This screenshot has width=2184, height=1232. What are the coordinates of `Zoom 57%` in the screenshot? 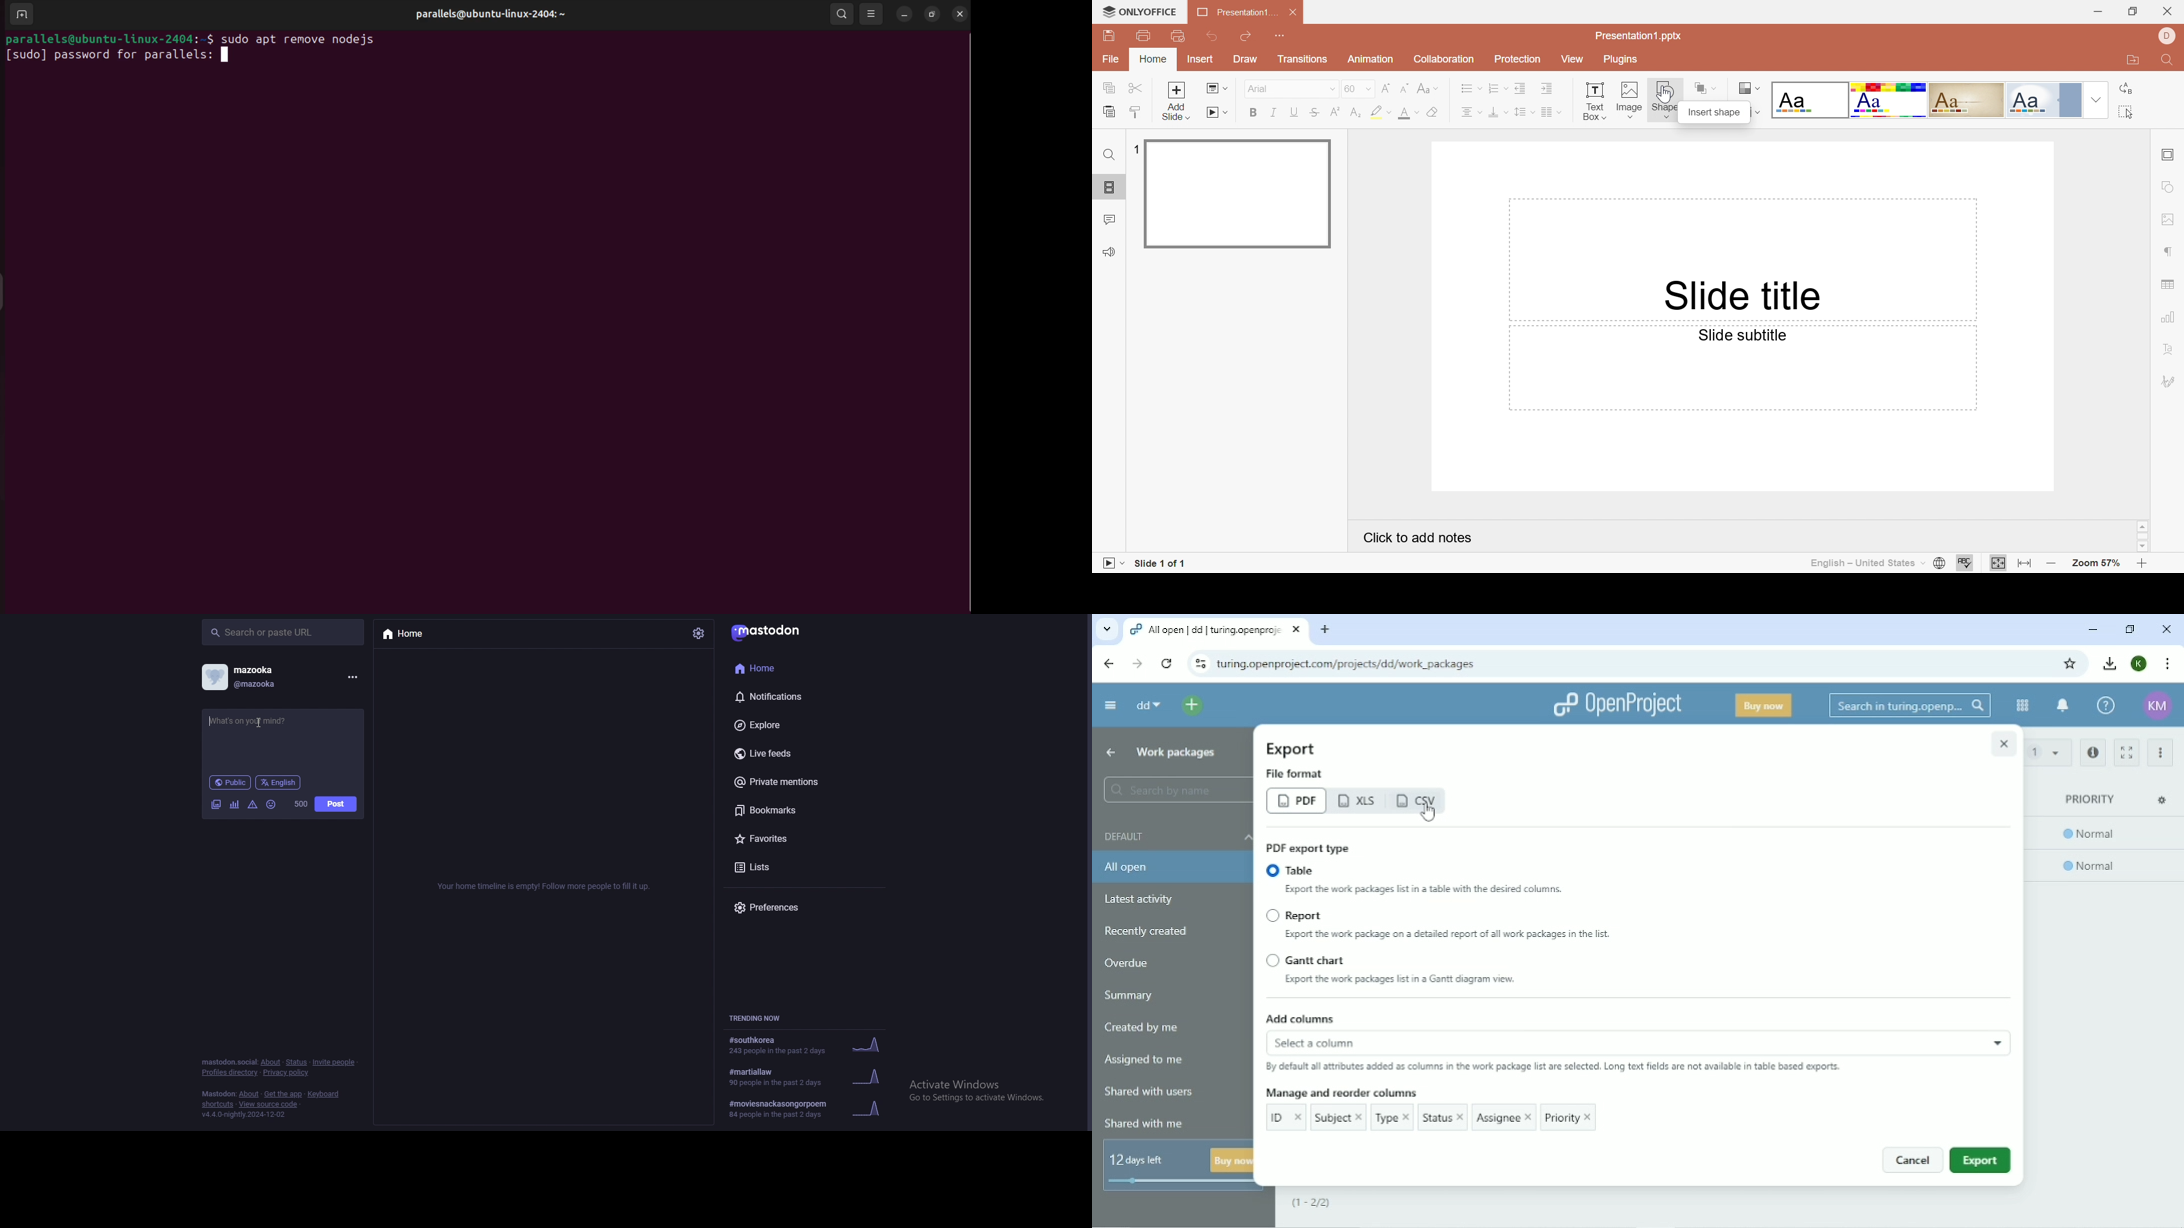 It's located at (2098, 564).